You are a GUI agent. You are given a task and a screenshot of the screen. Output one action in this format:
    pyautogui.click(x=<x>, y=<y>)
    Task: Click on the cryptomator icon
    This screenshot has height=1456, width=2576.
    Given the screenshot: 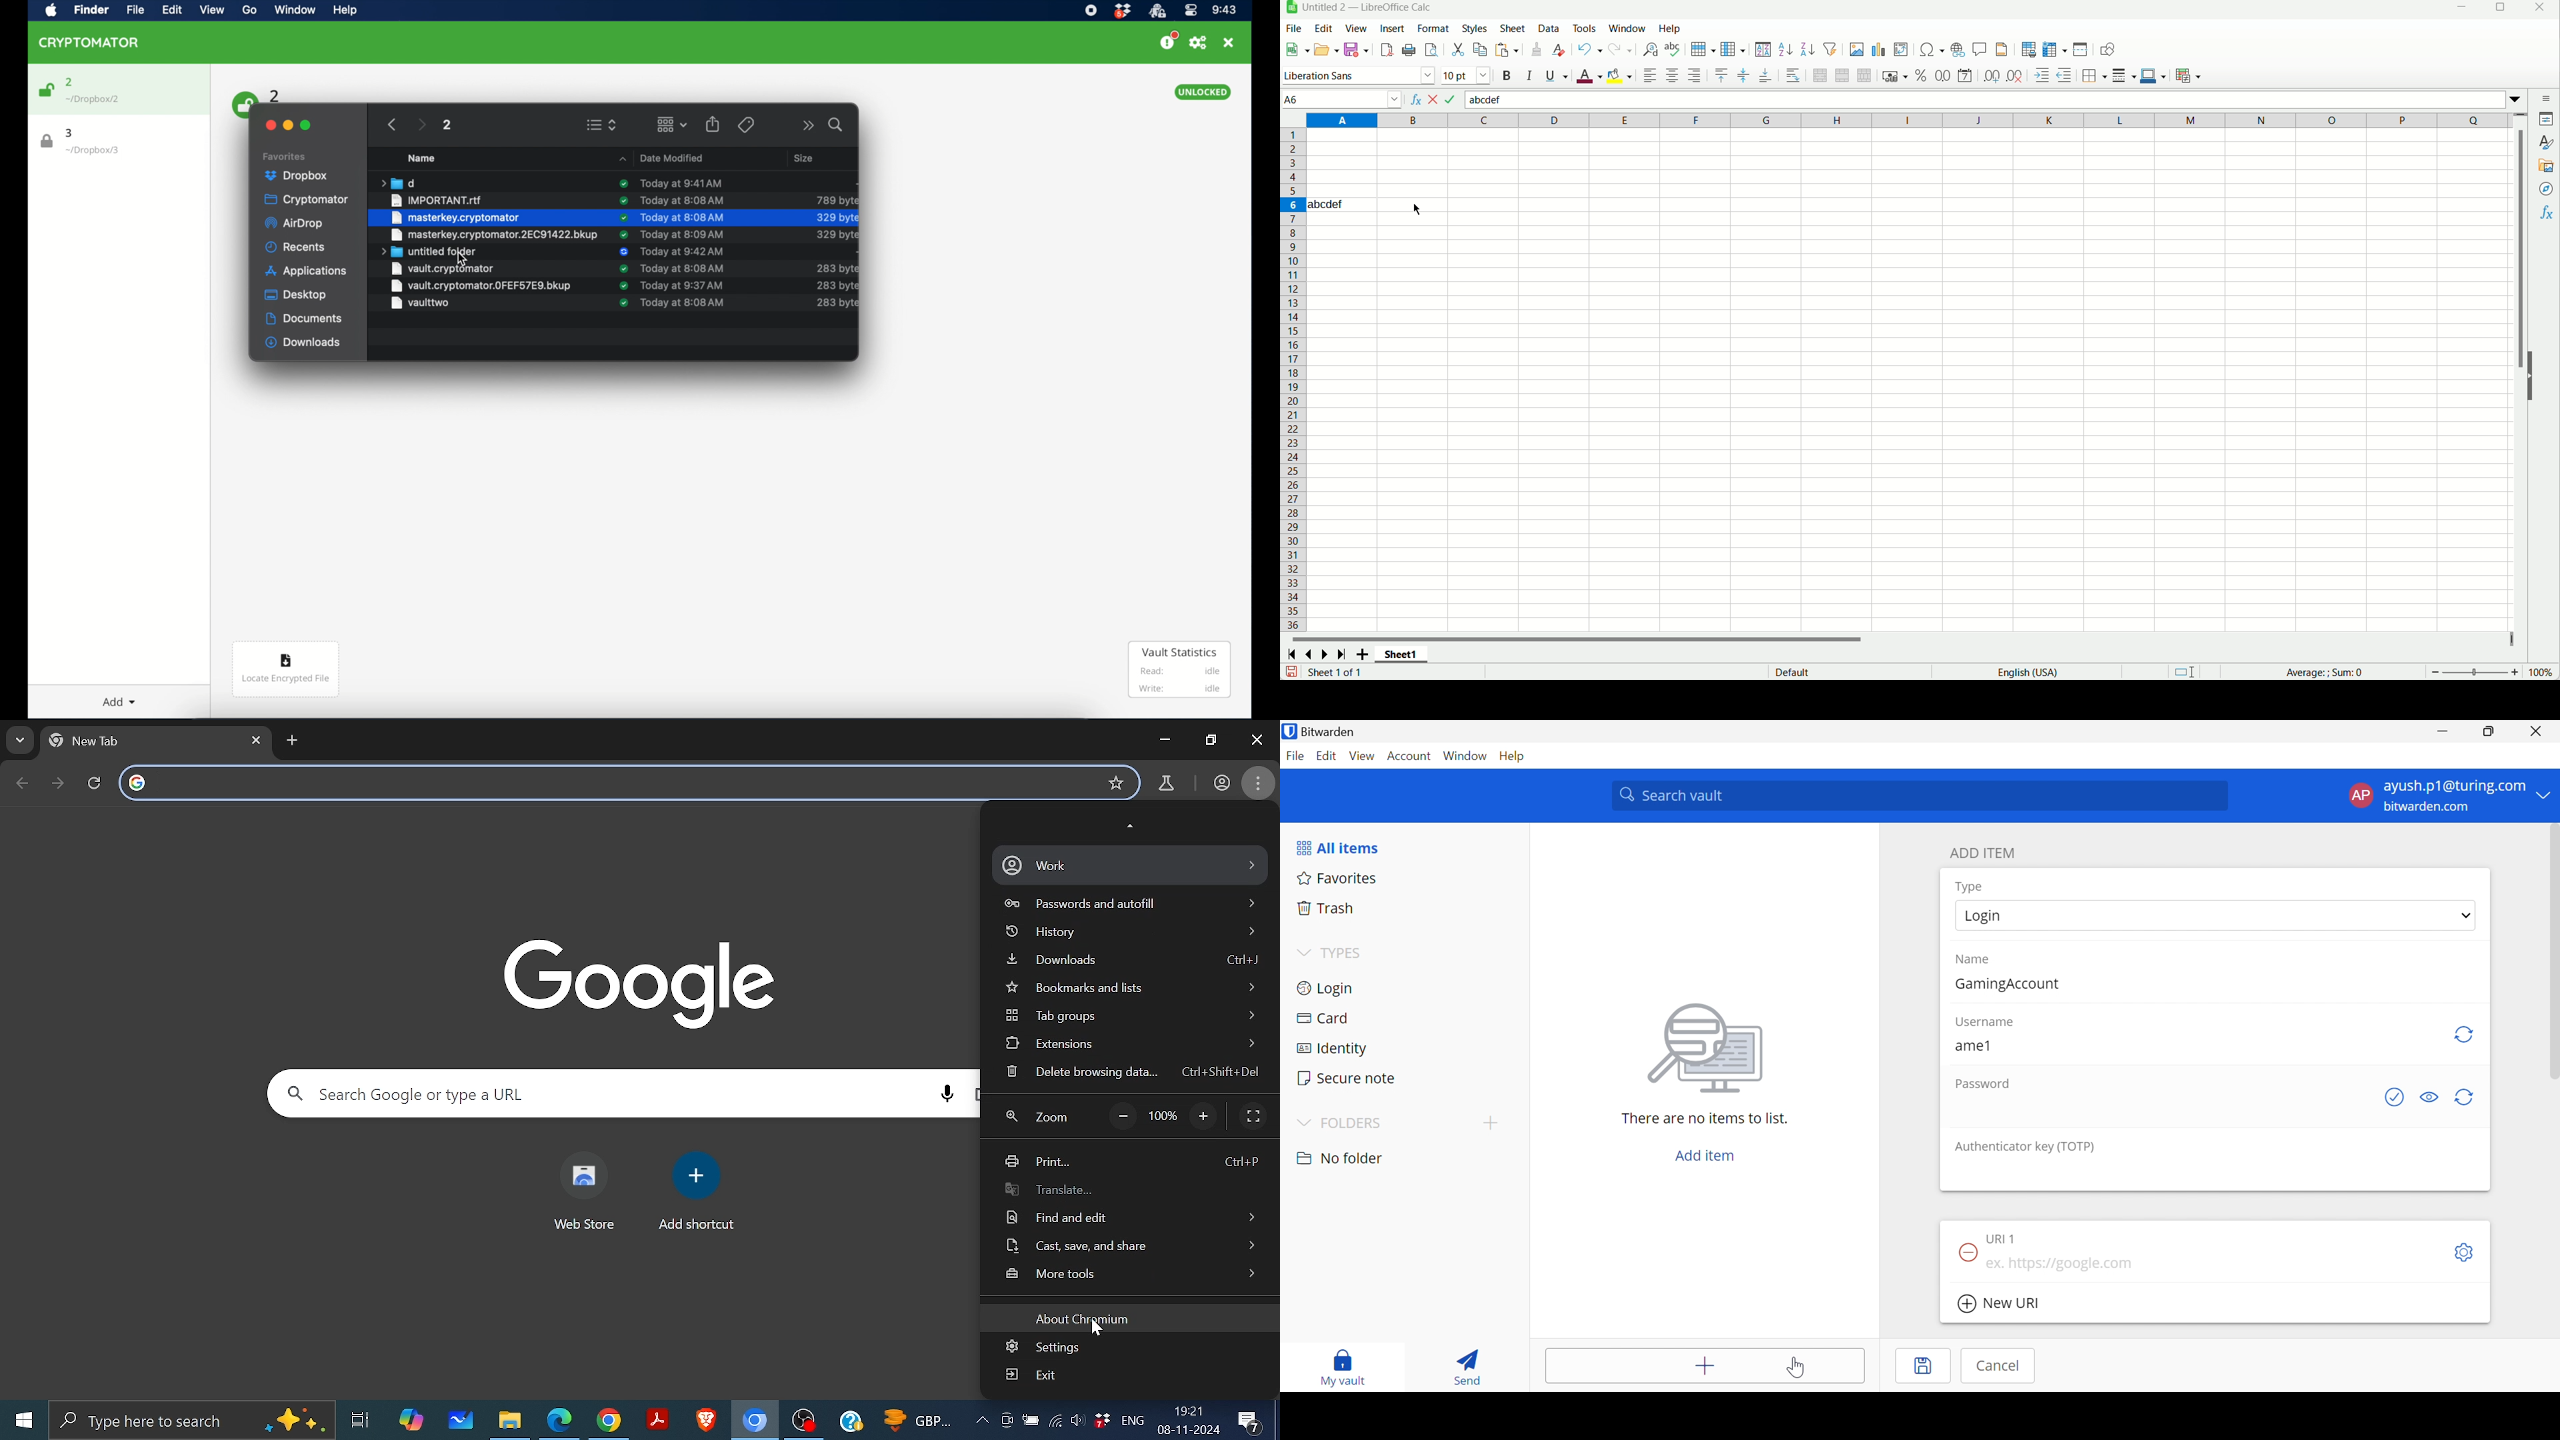 What is the action you would take?
    pyautogui.click(x=1157, y=11)
    